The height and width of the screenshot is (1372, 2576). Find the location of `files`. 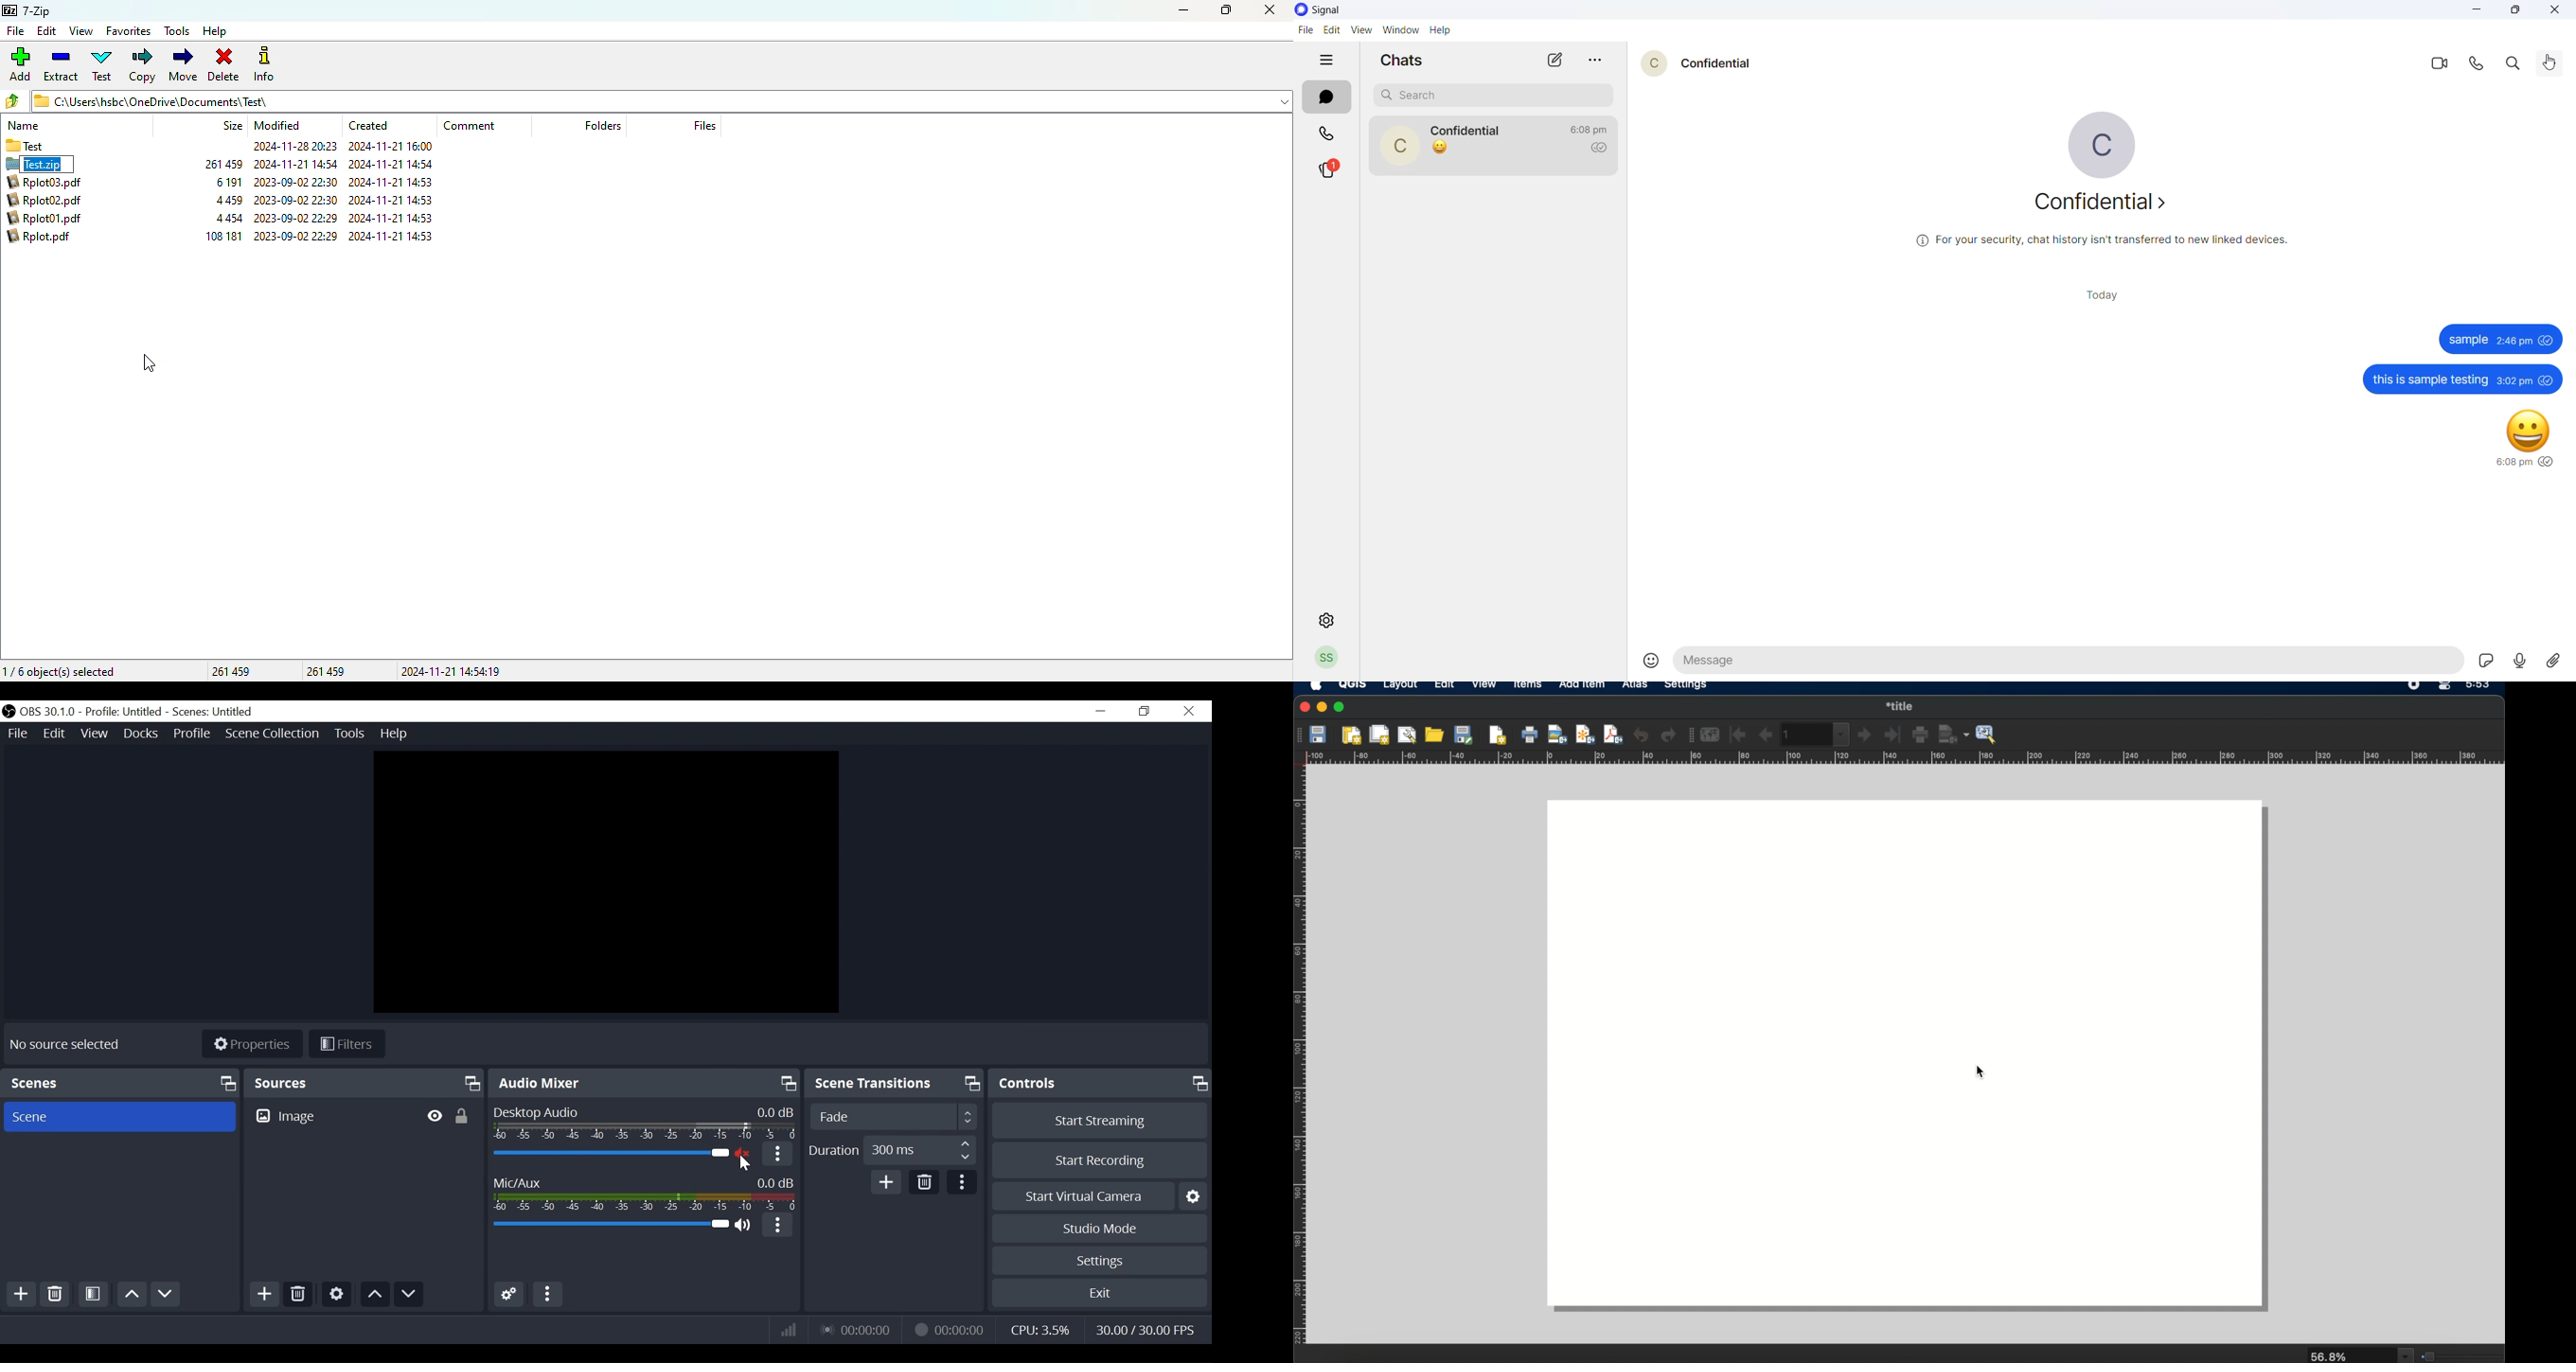

files is located at coordinates (704, 125).